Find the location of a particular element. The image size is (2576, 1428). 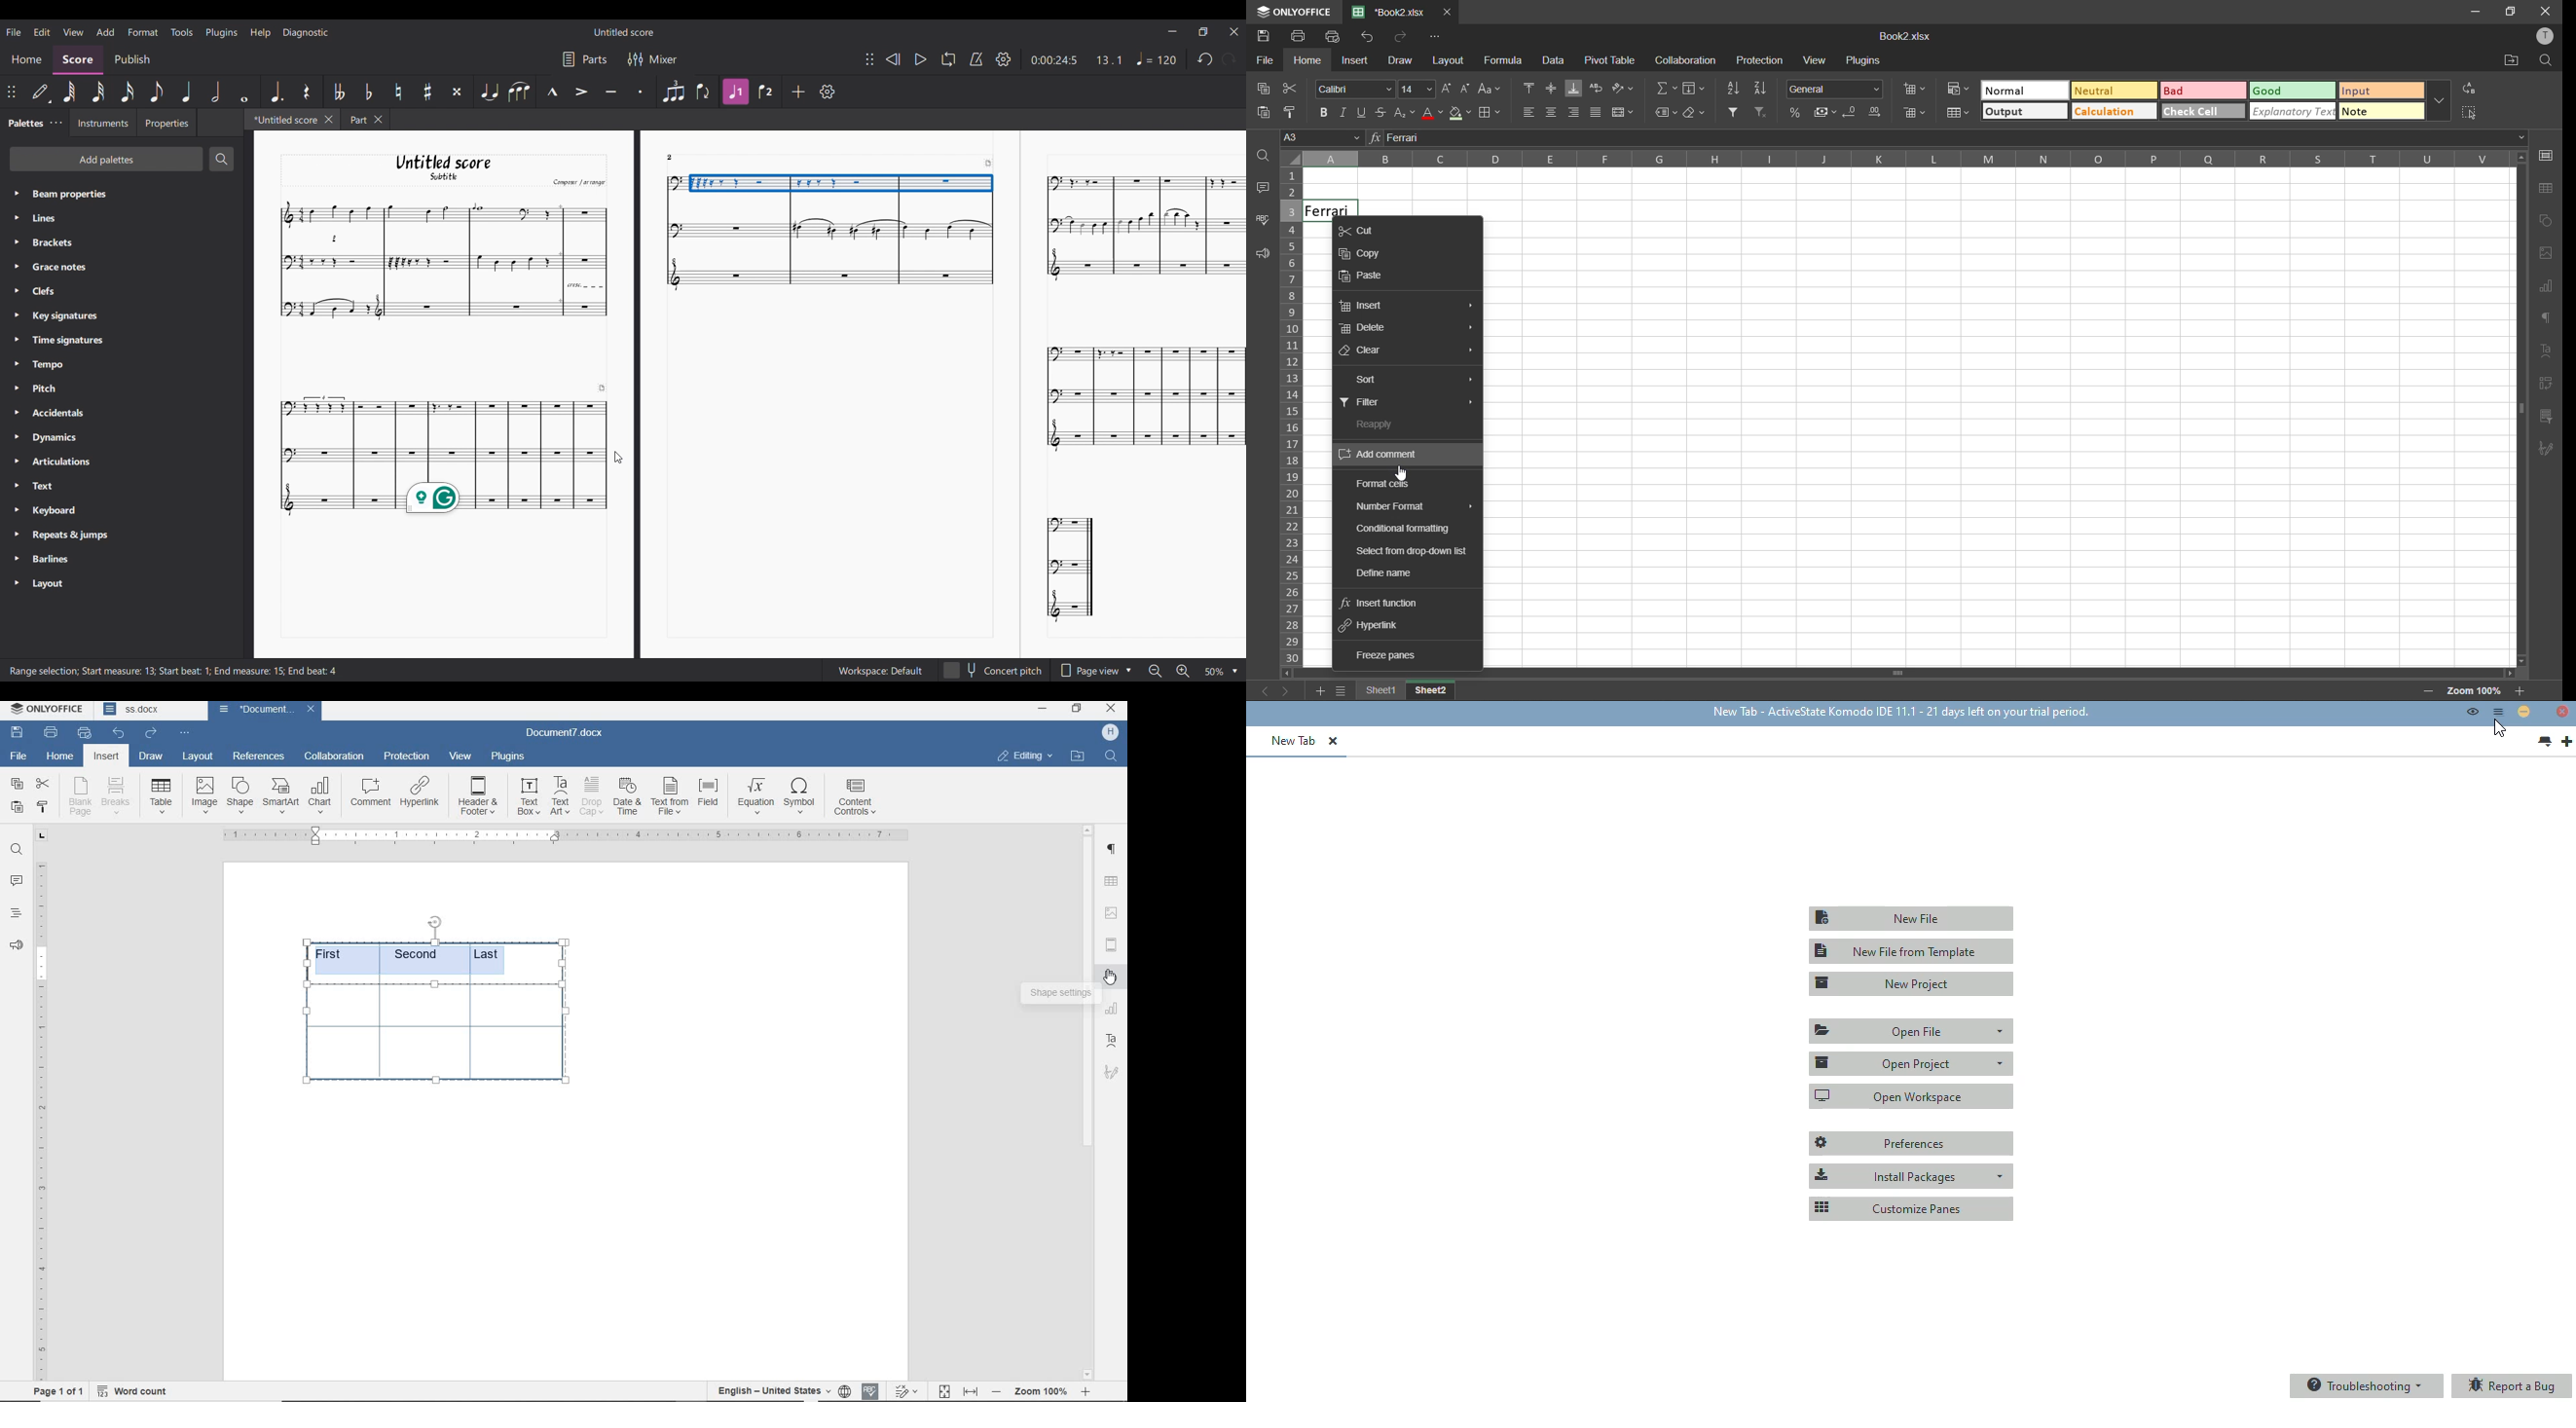

clear is located at coordinates (1695, 112).